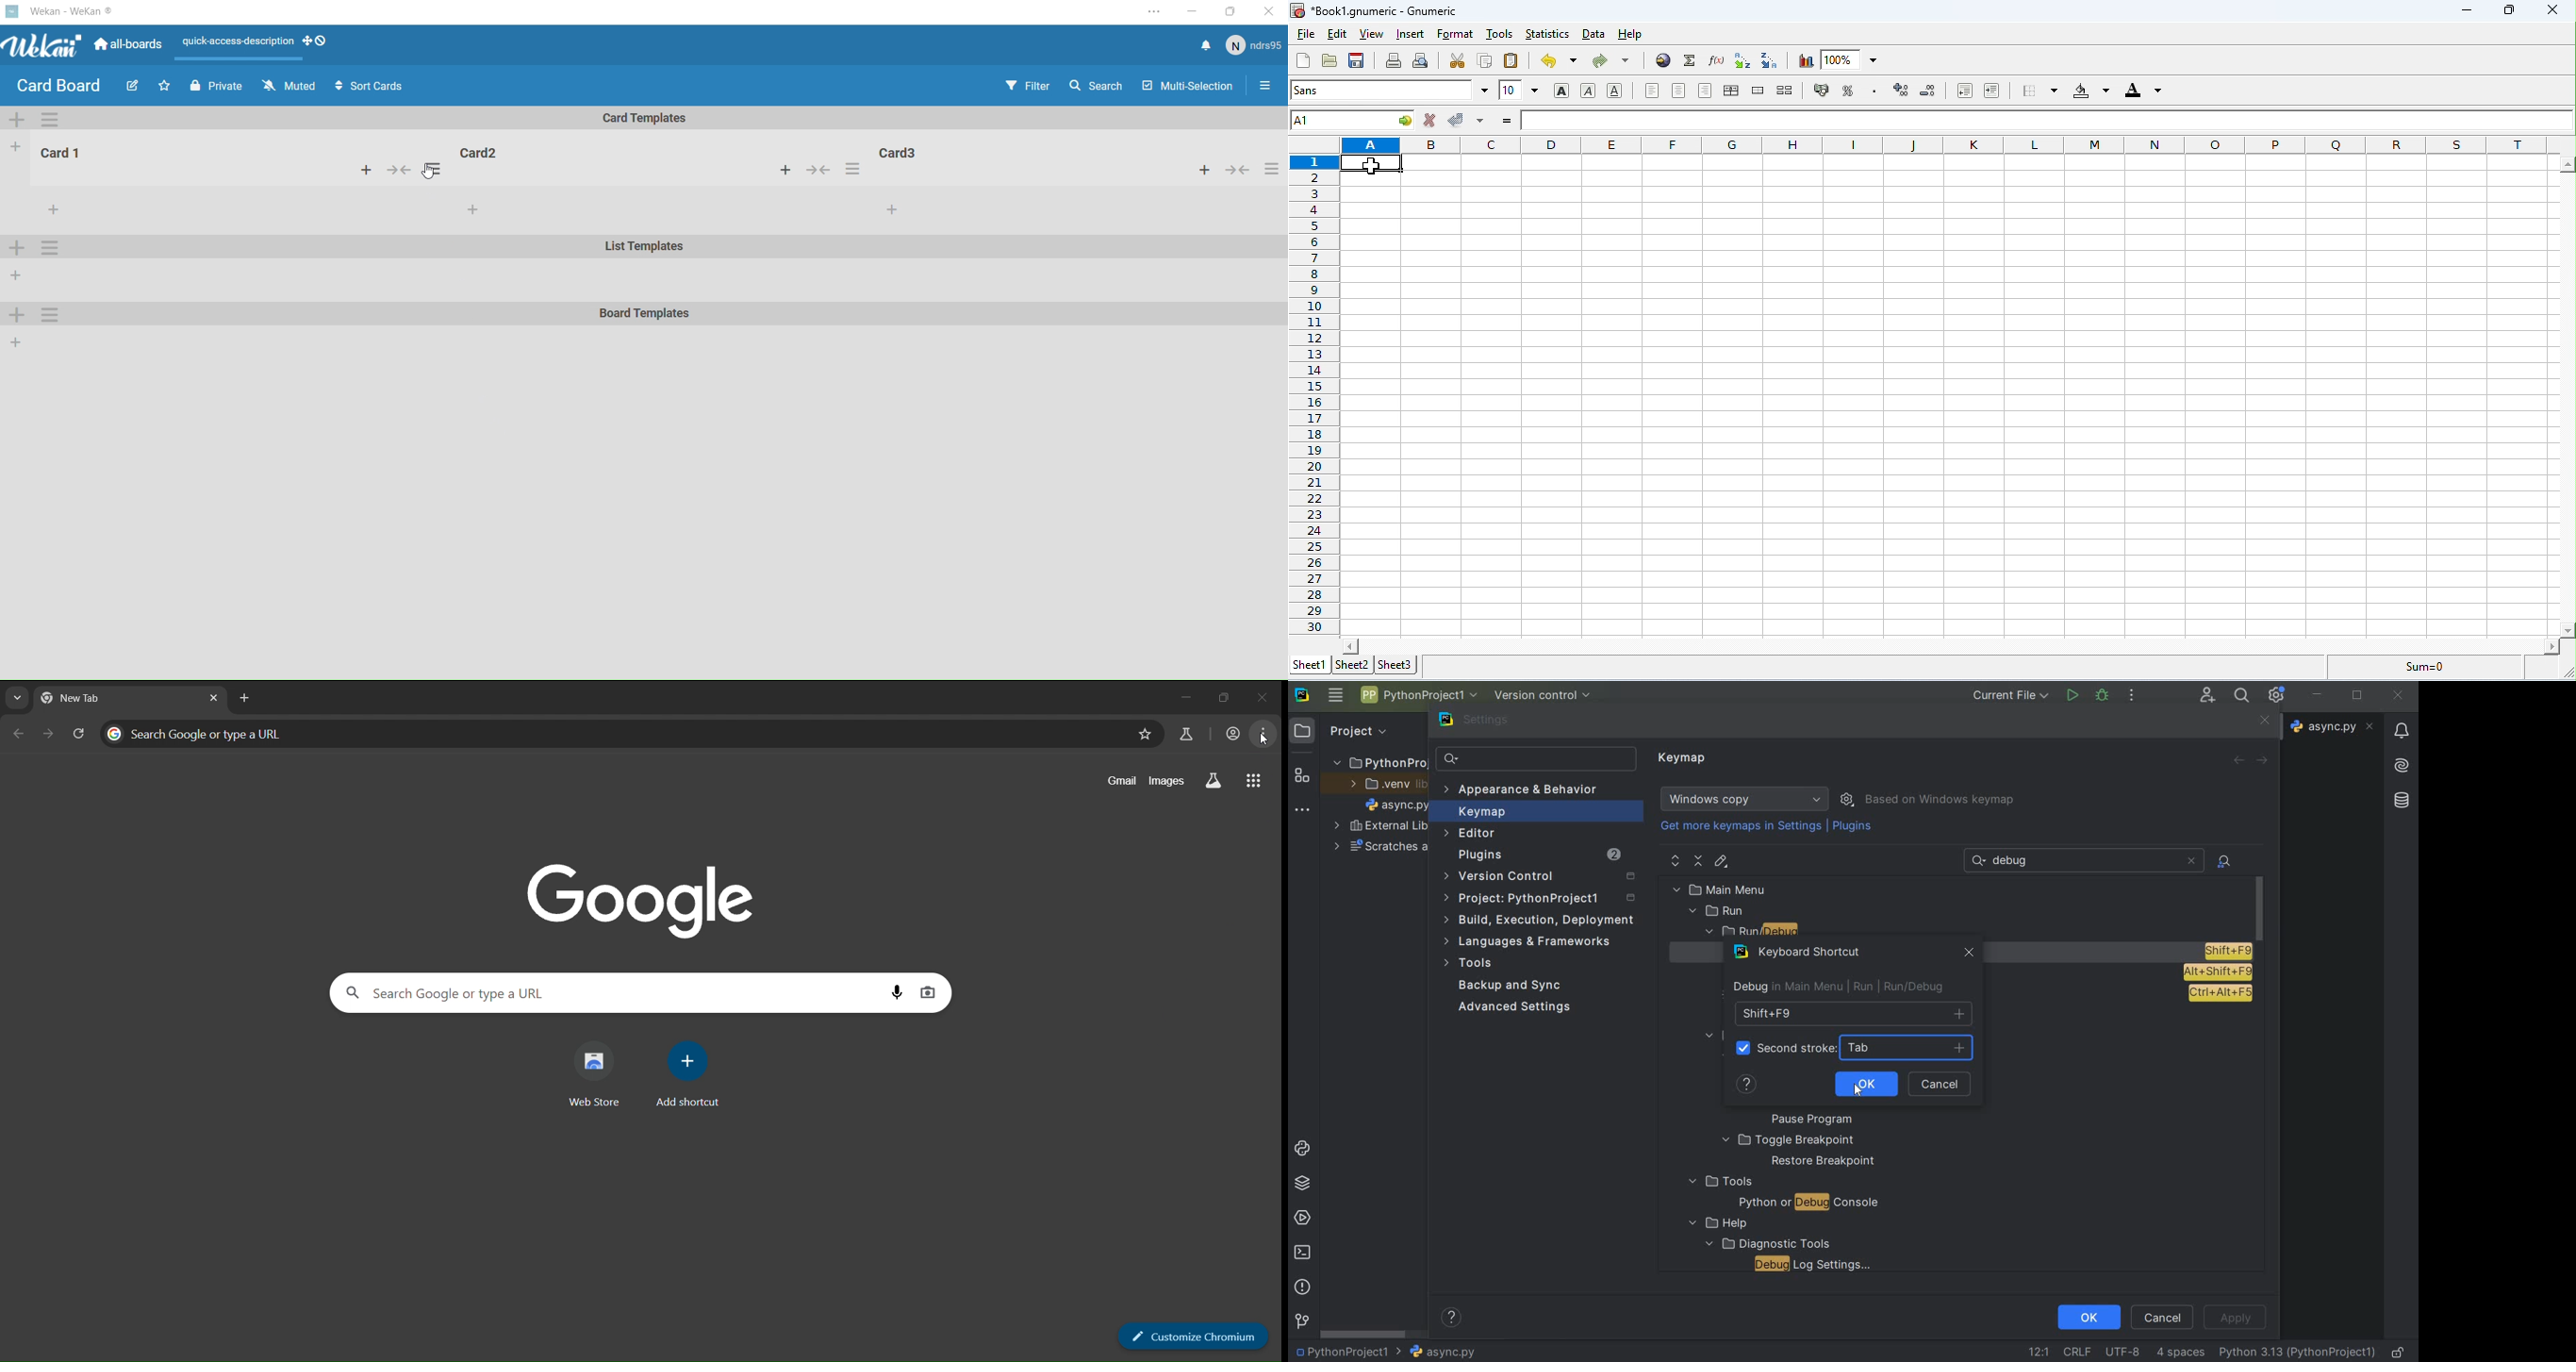 The image size is (2576, 1372). Describe the element at coordinates (1377, 10) in the screenshot. I see `title` at that location.